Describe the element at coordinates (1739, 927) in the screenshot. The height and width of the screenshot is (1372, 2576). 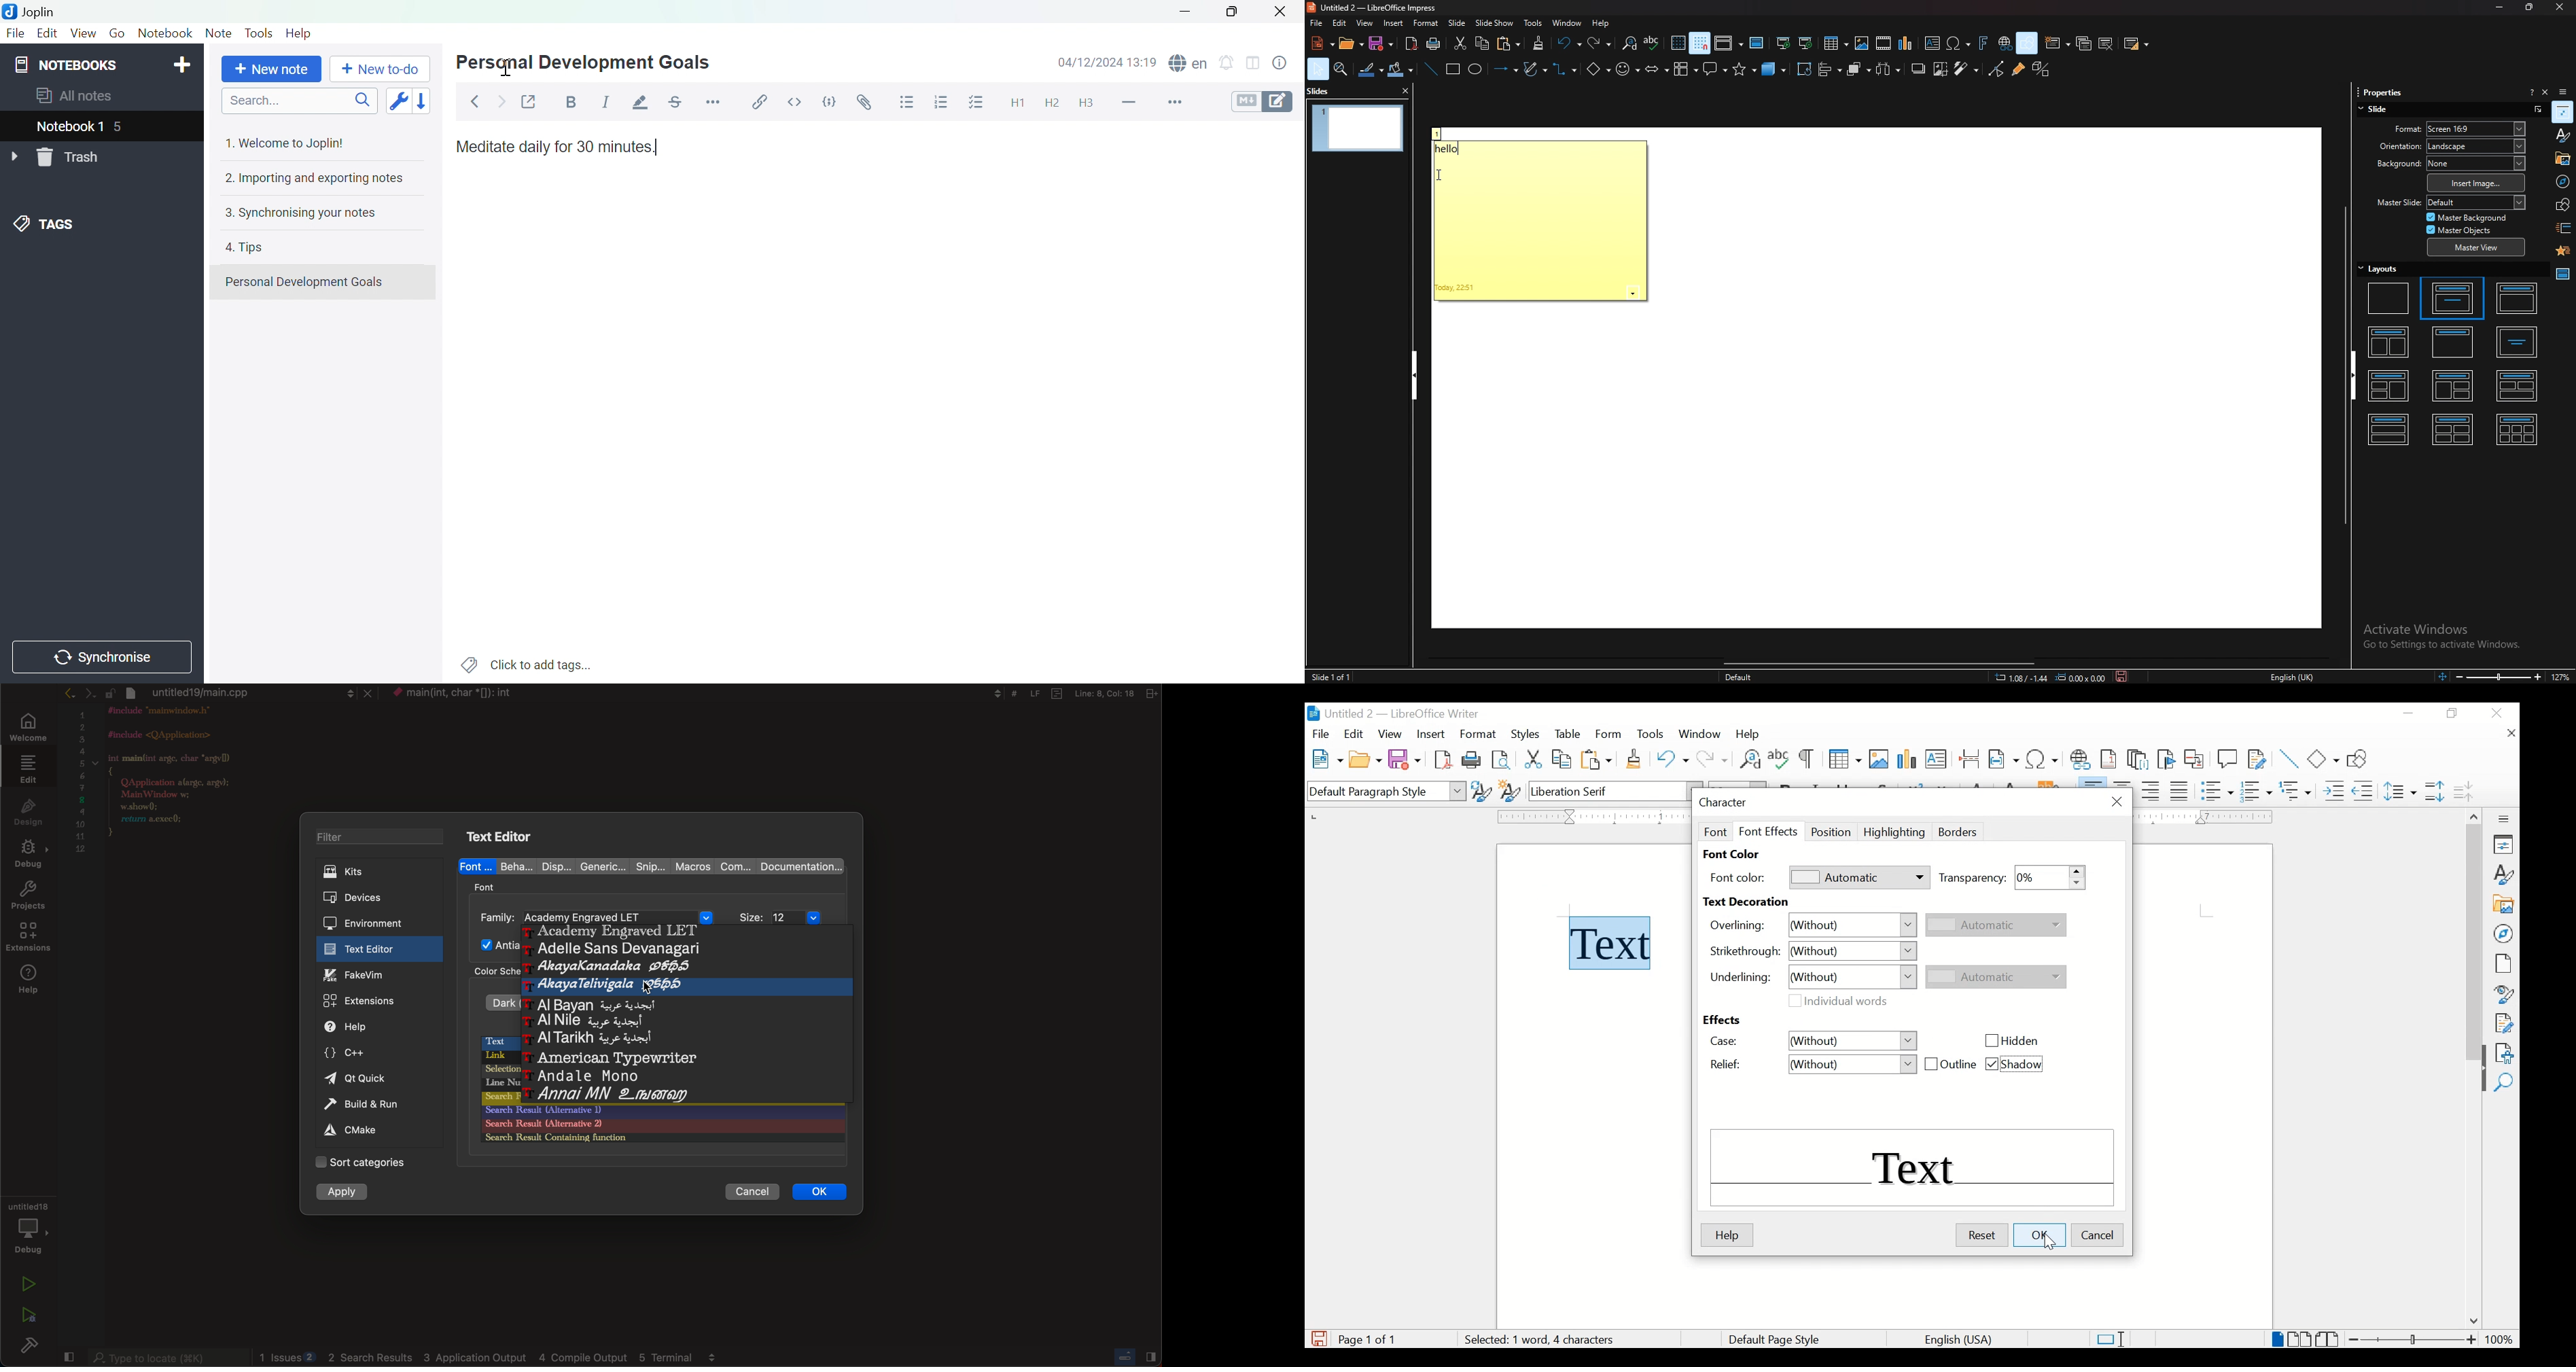
I see `overlining:` at that location.